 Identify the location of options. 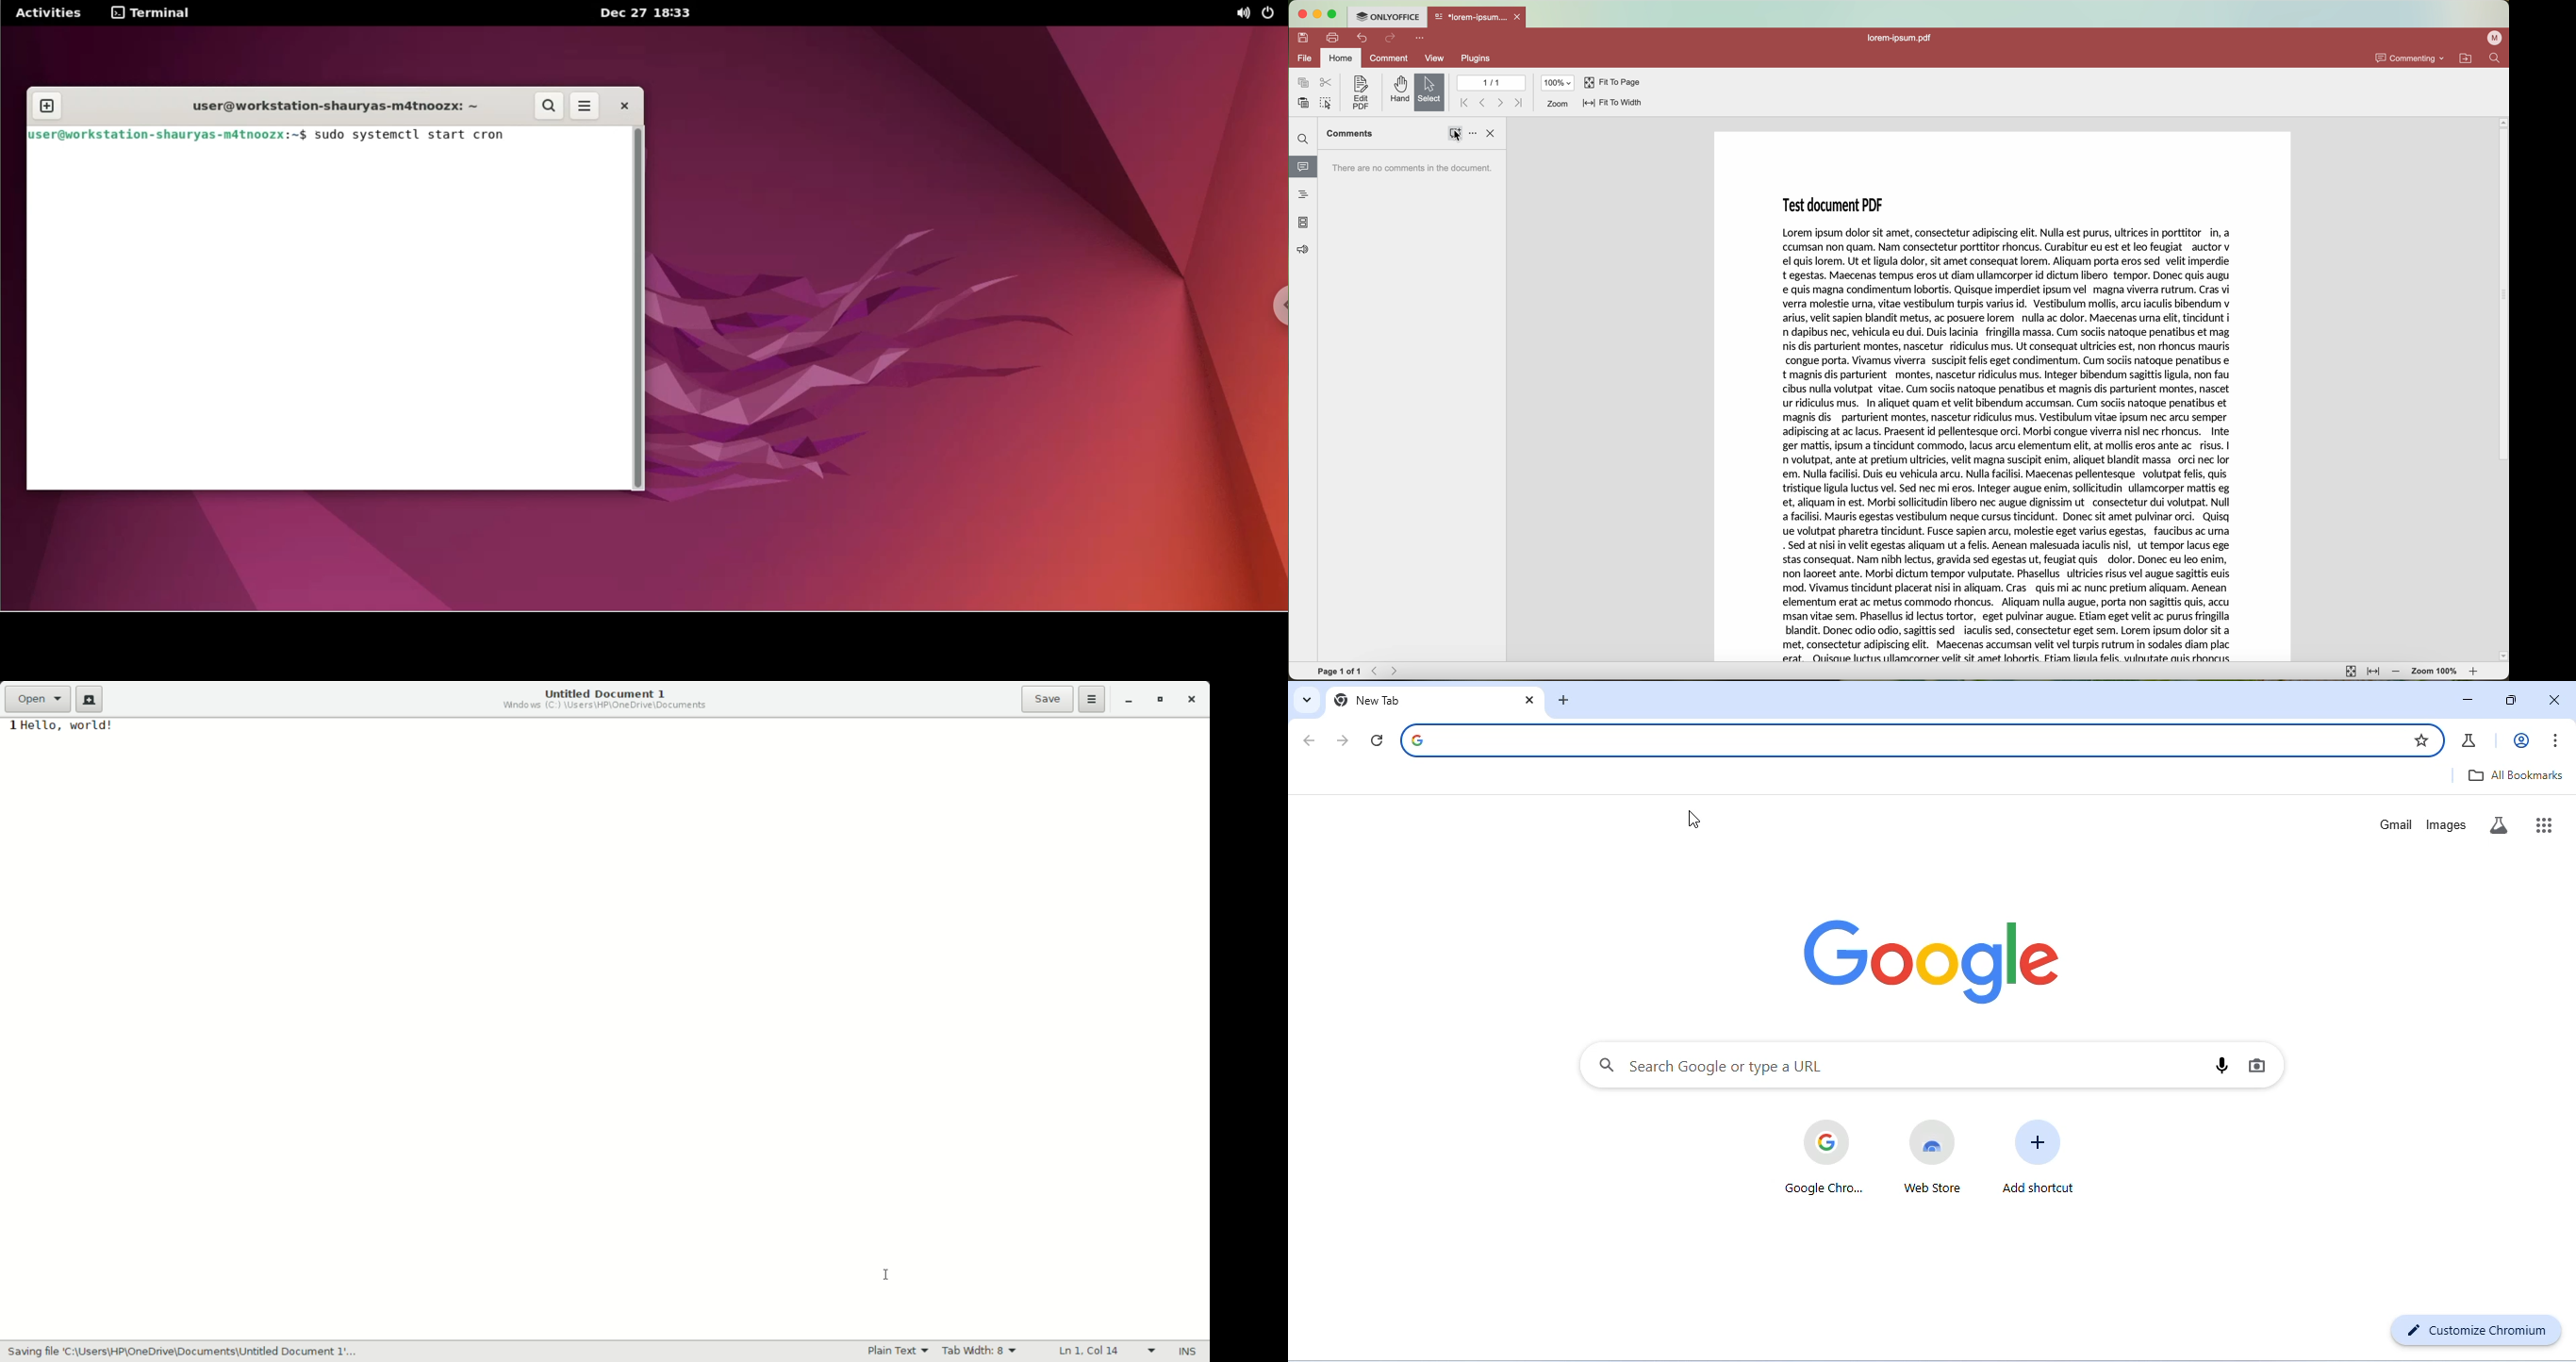
(1473, 134).